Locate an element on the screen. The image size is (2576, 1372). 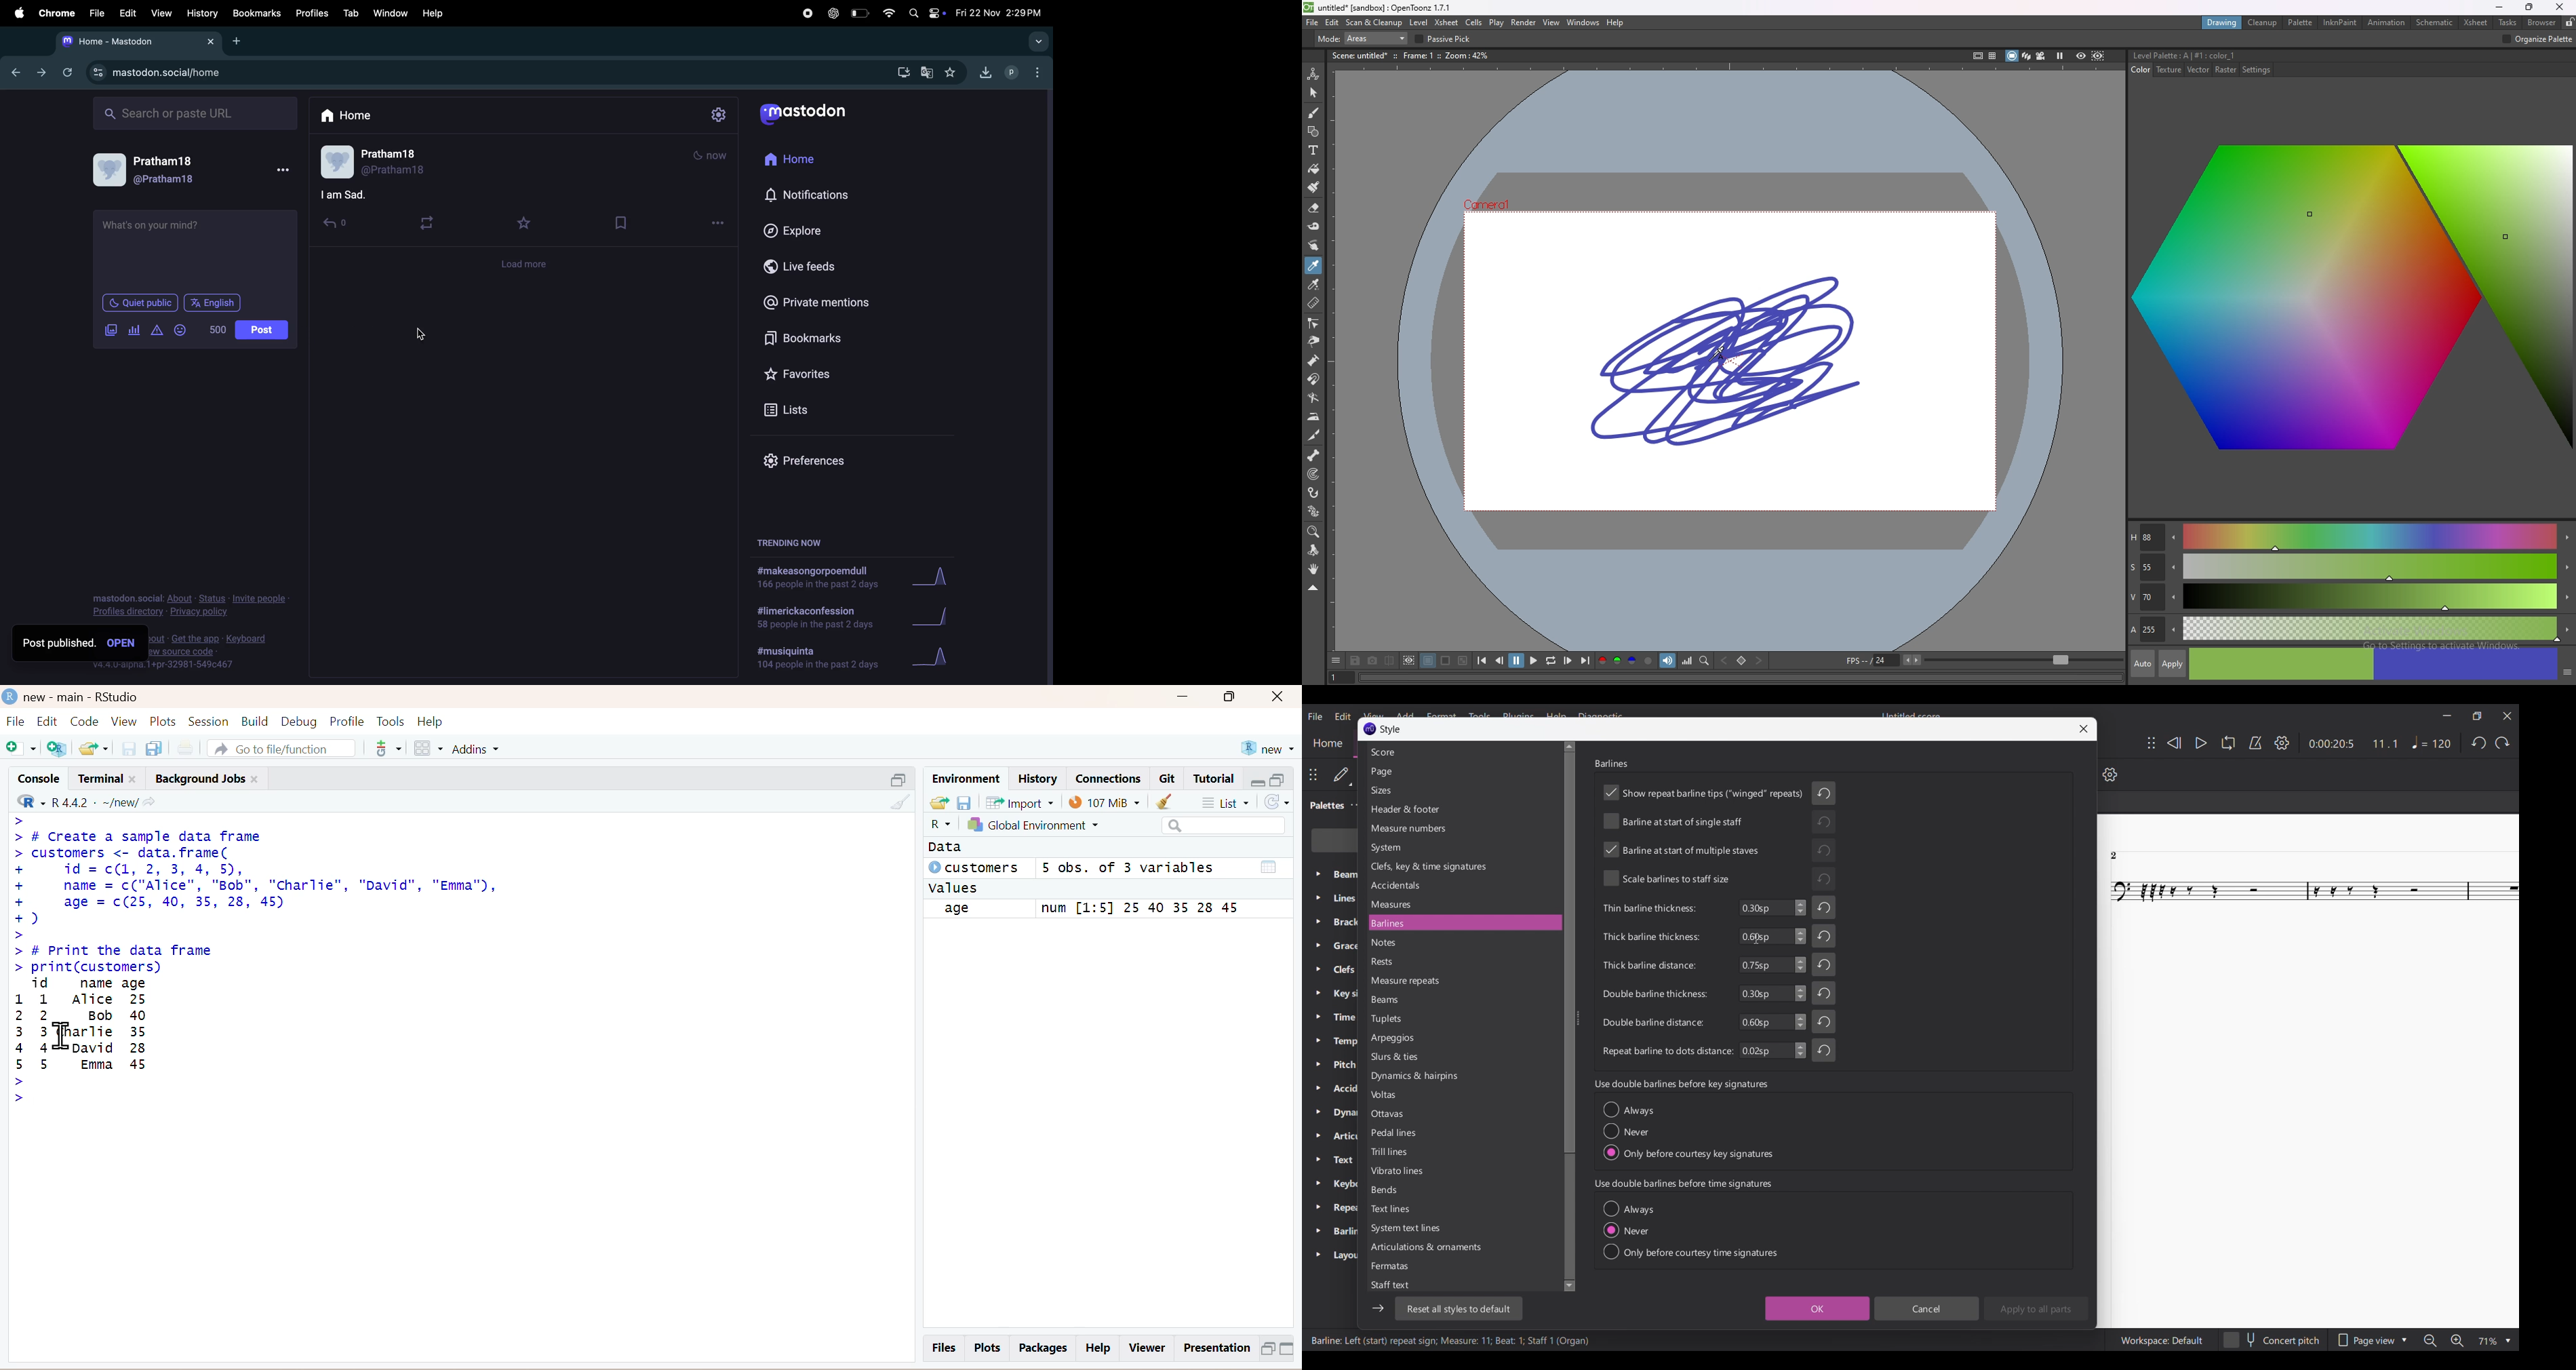
red channel is located at coordinates (1601, 660).